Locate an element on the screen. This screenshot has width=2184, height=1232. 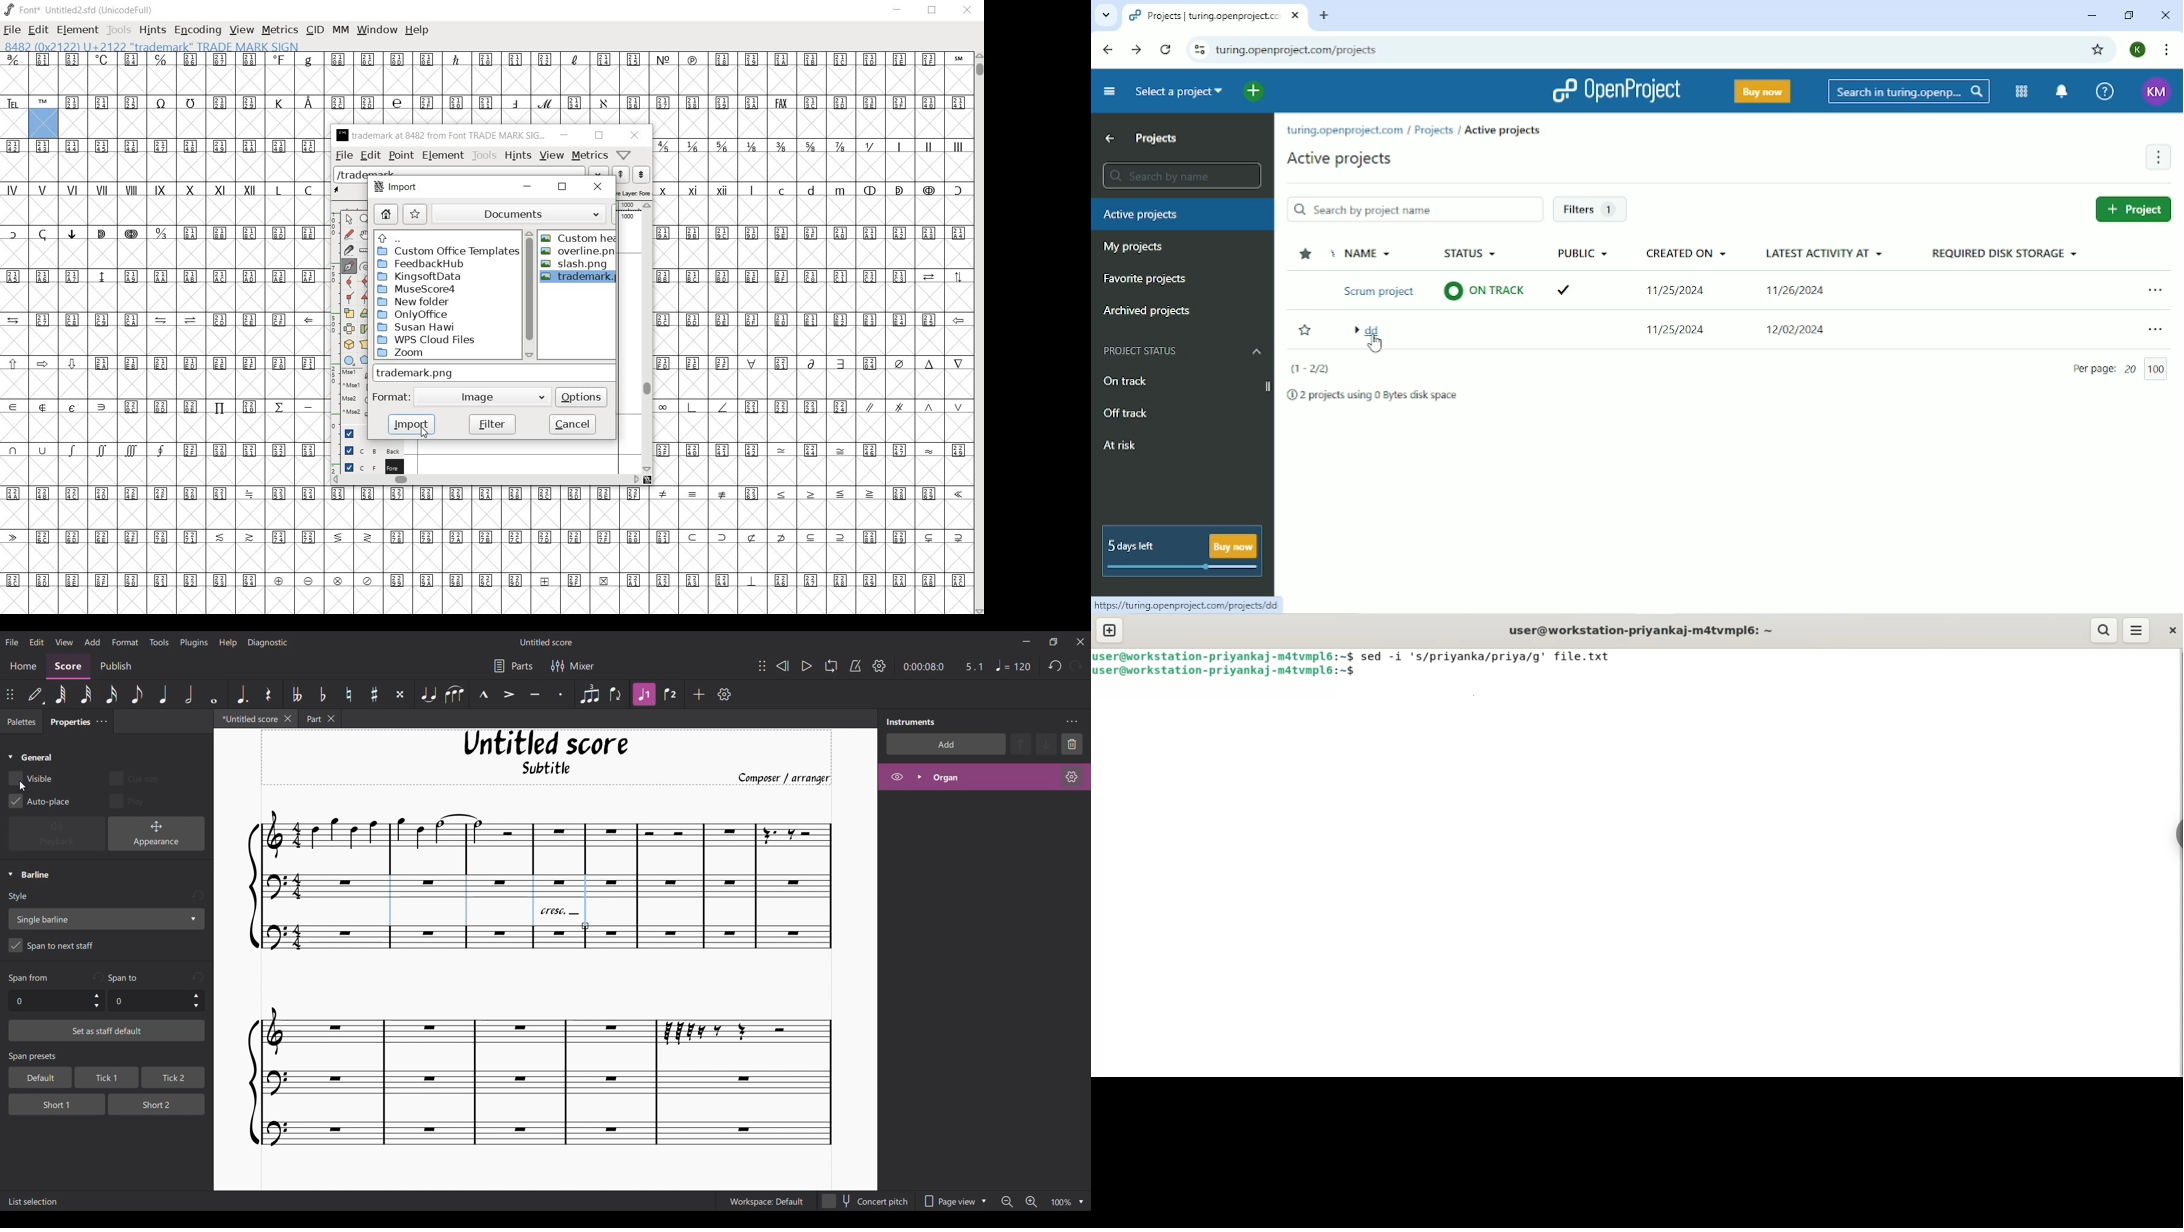
Toggle natural is located at coordinates (349, 694).